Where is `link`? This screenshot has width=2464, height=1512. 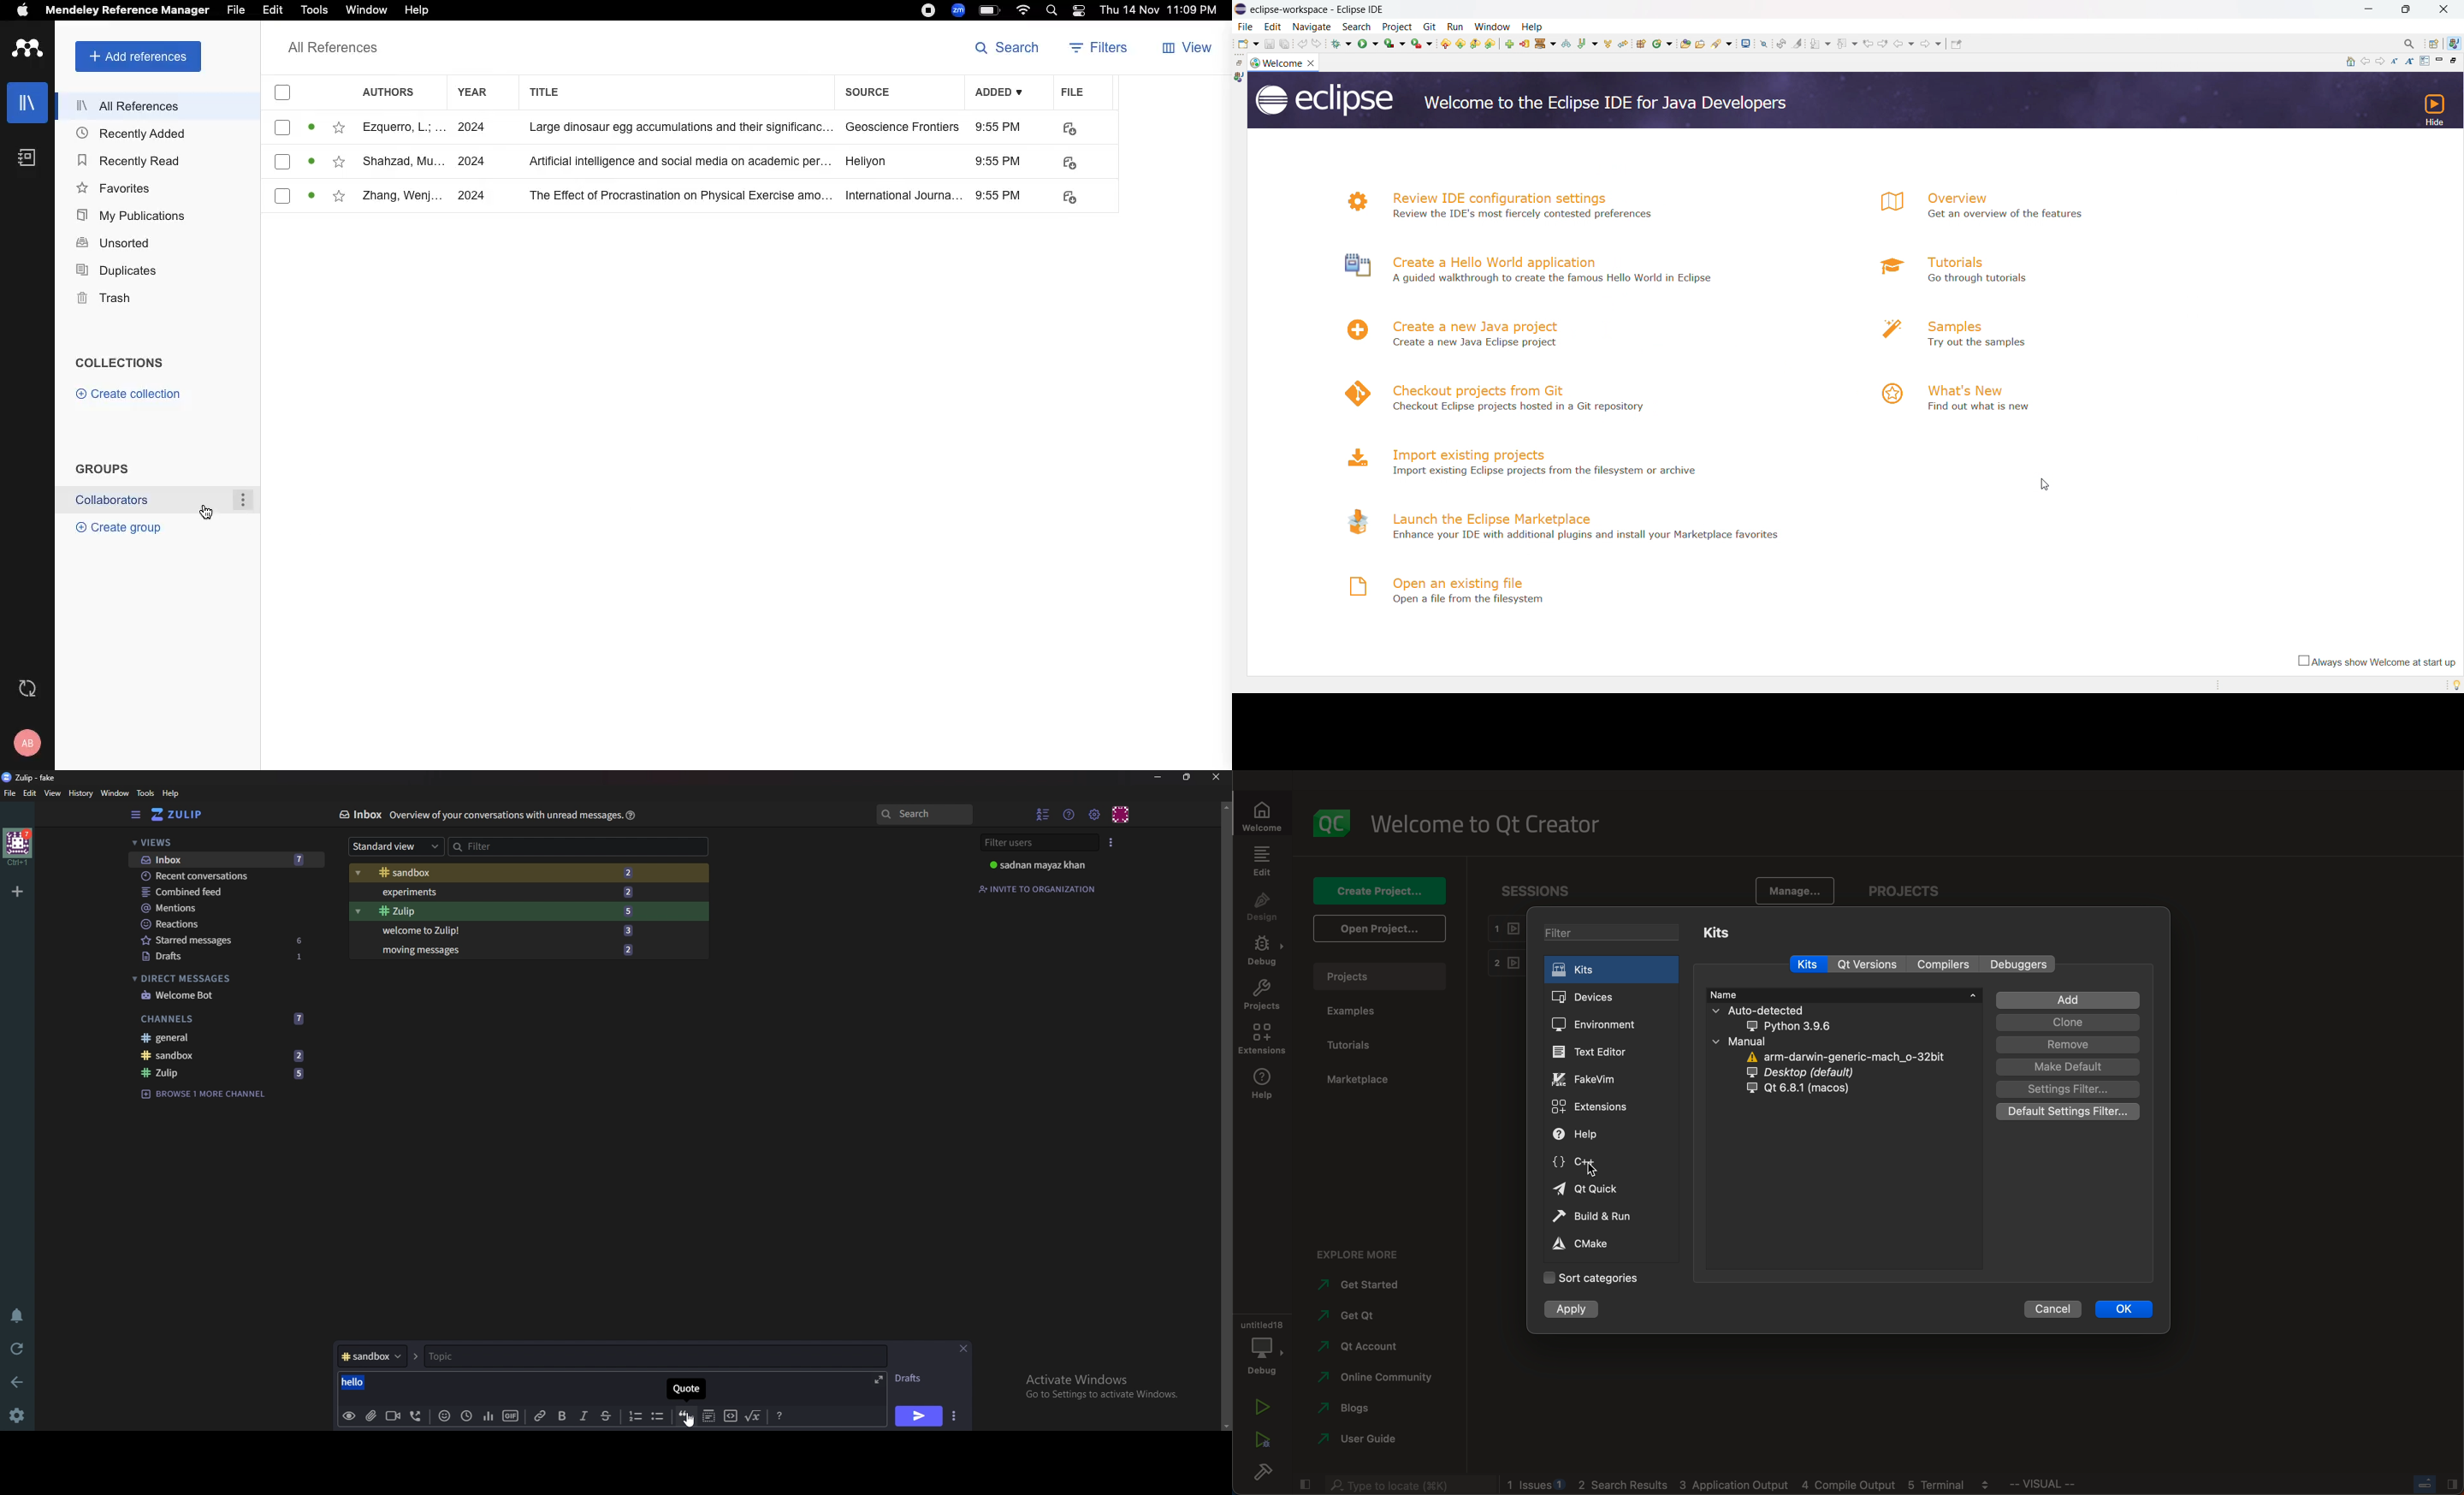 link is located at coordinates (540, 1417).